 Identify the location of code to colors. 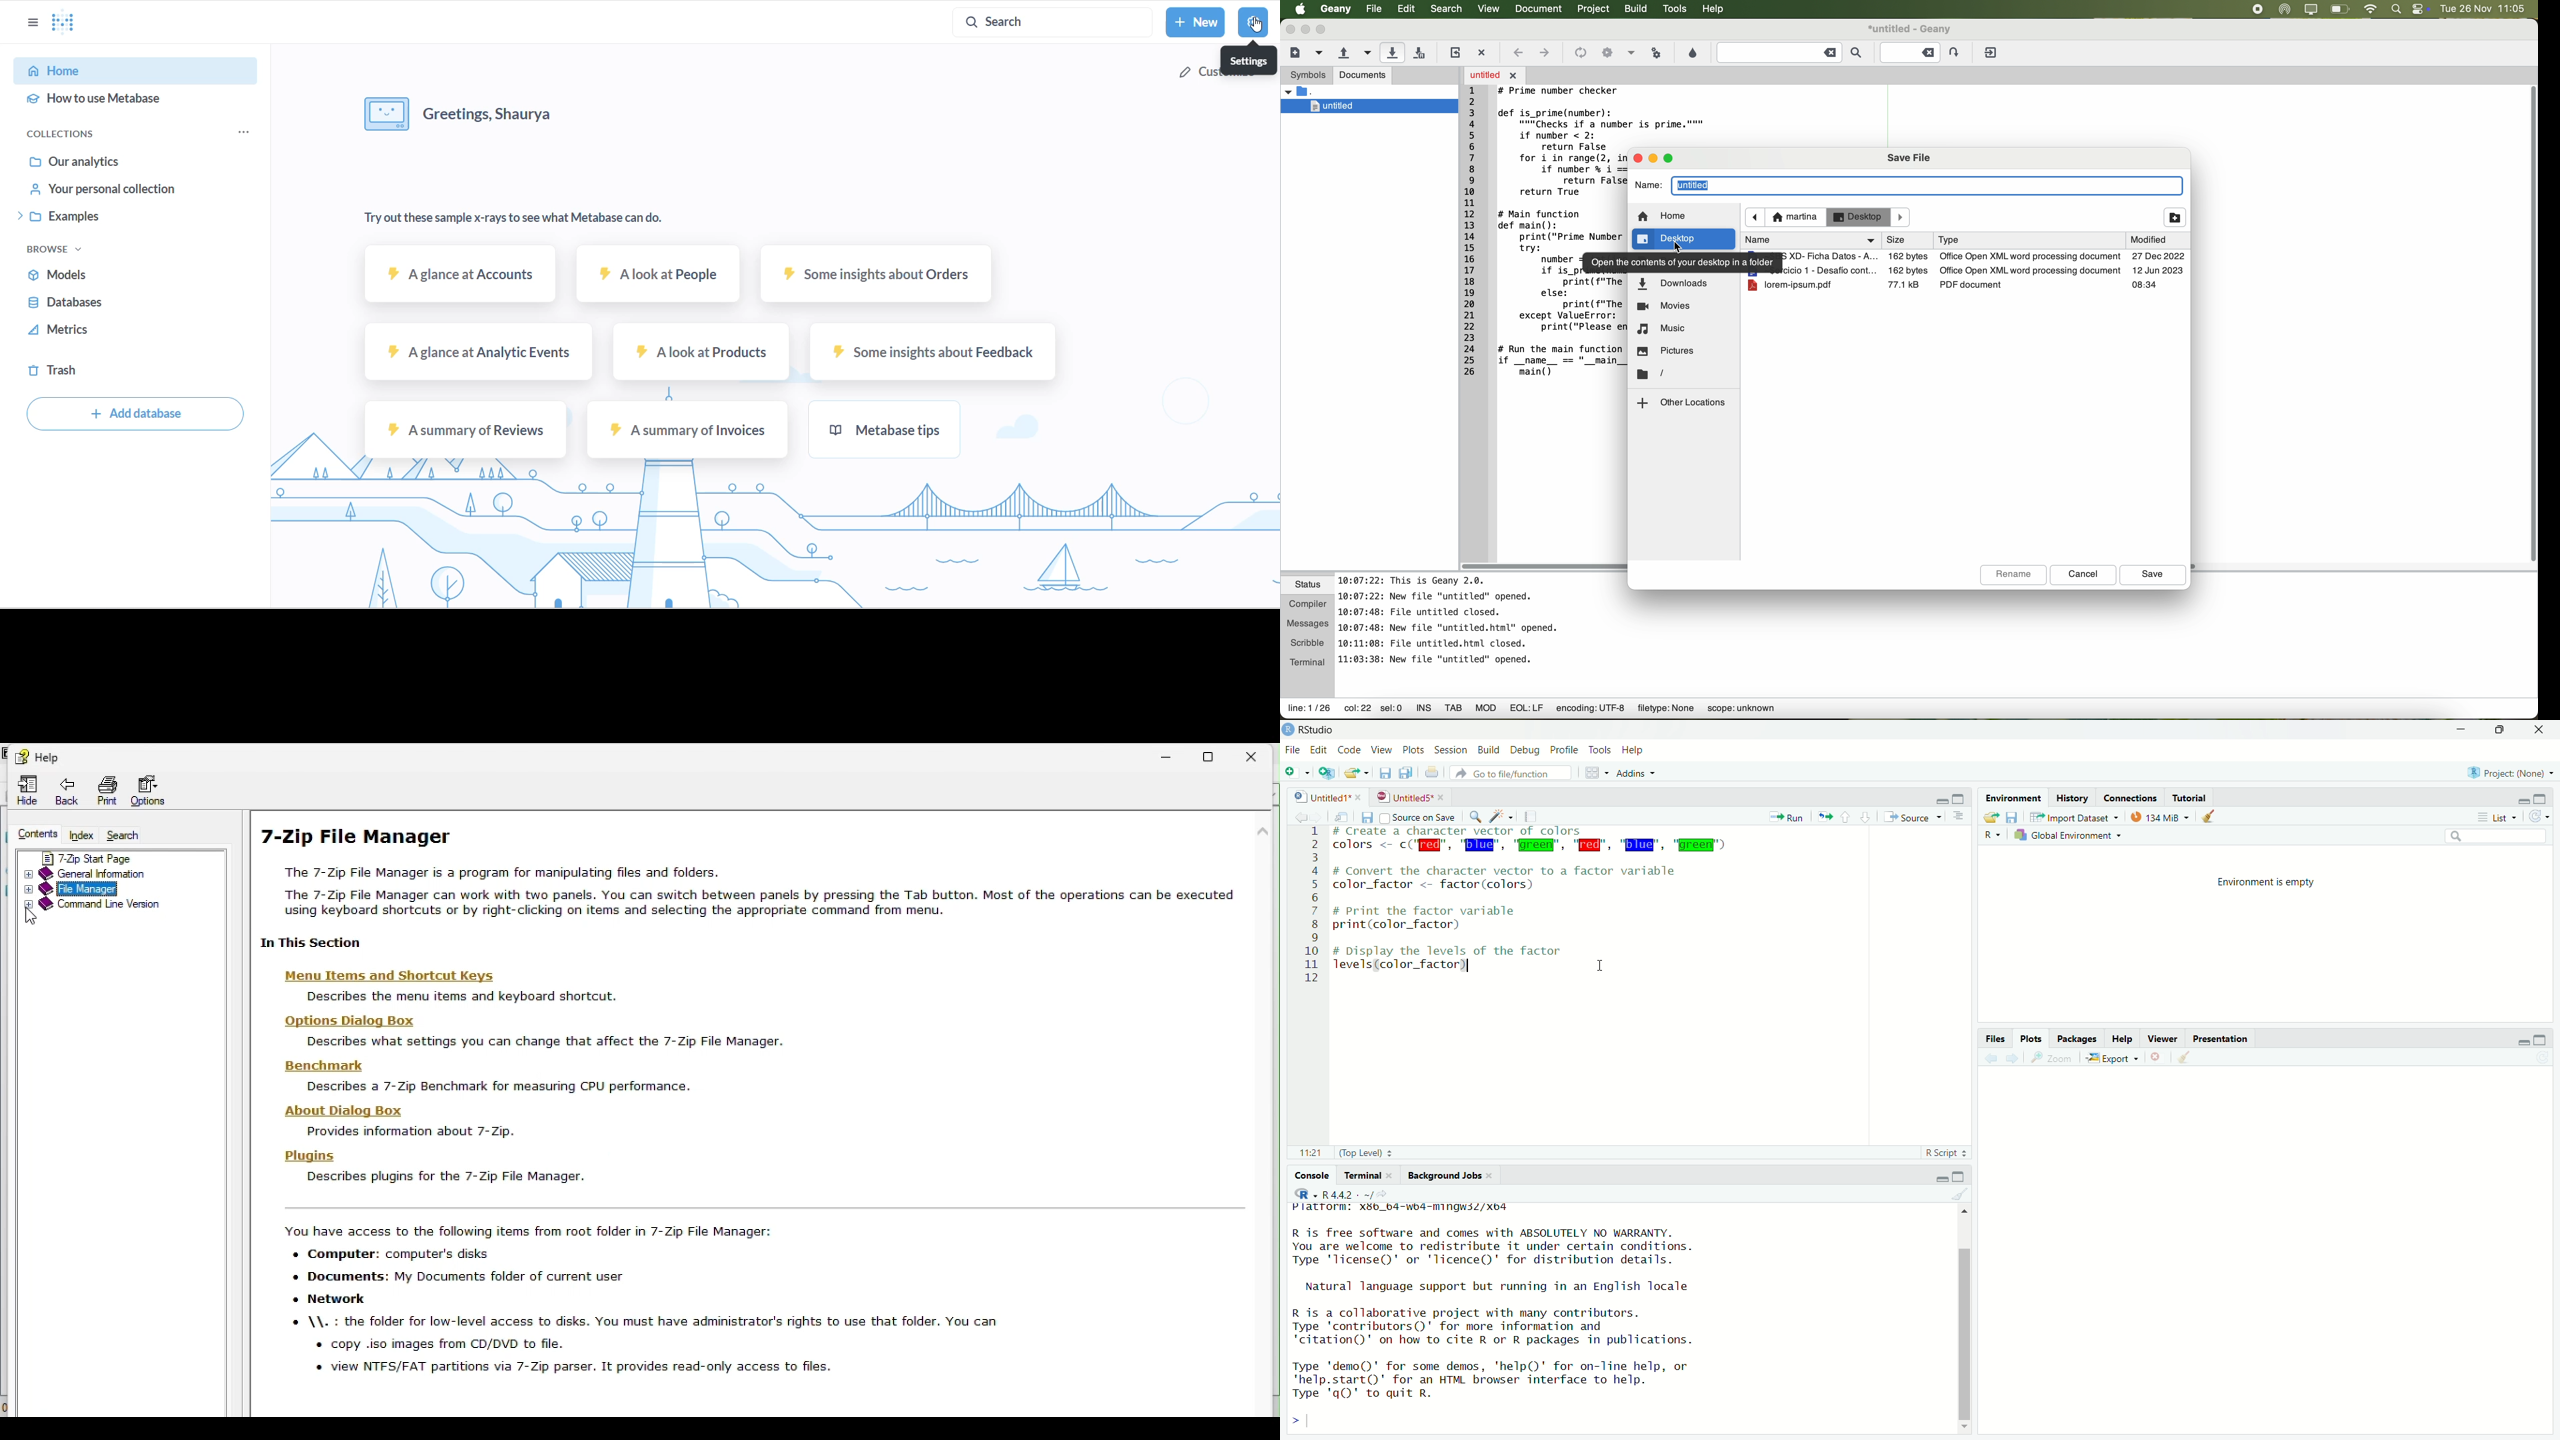
(1536, 845).